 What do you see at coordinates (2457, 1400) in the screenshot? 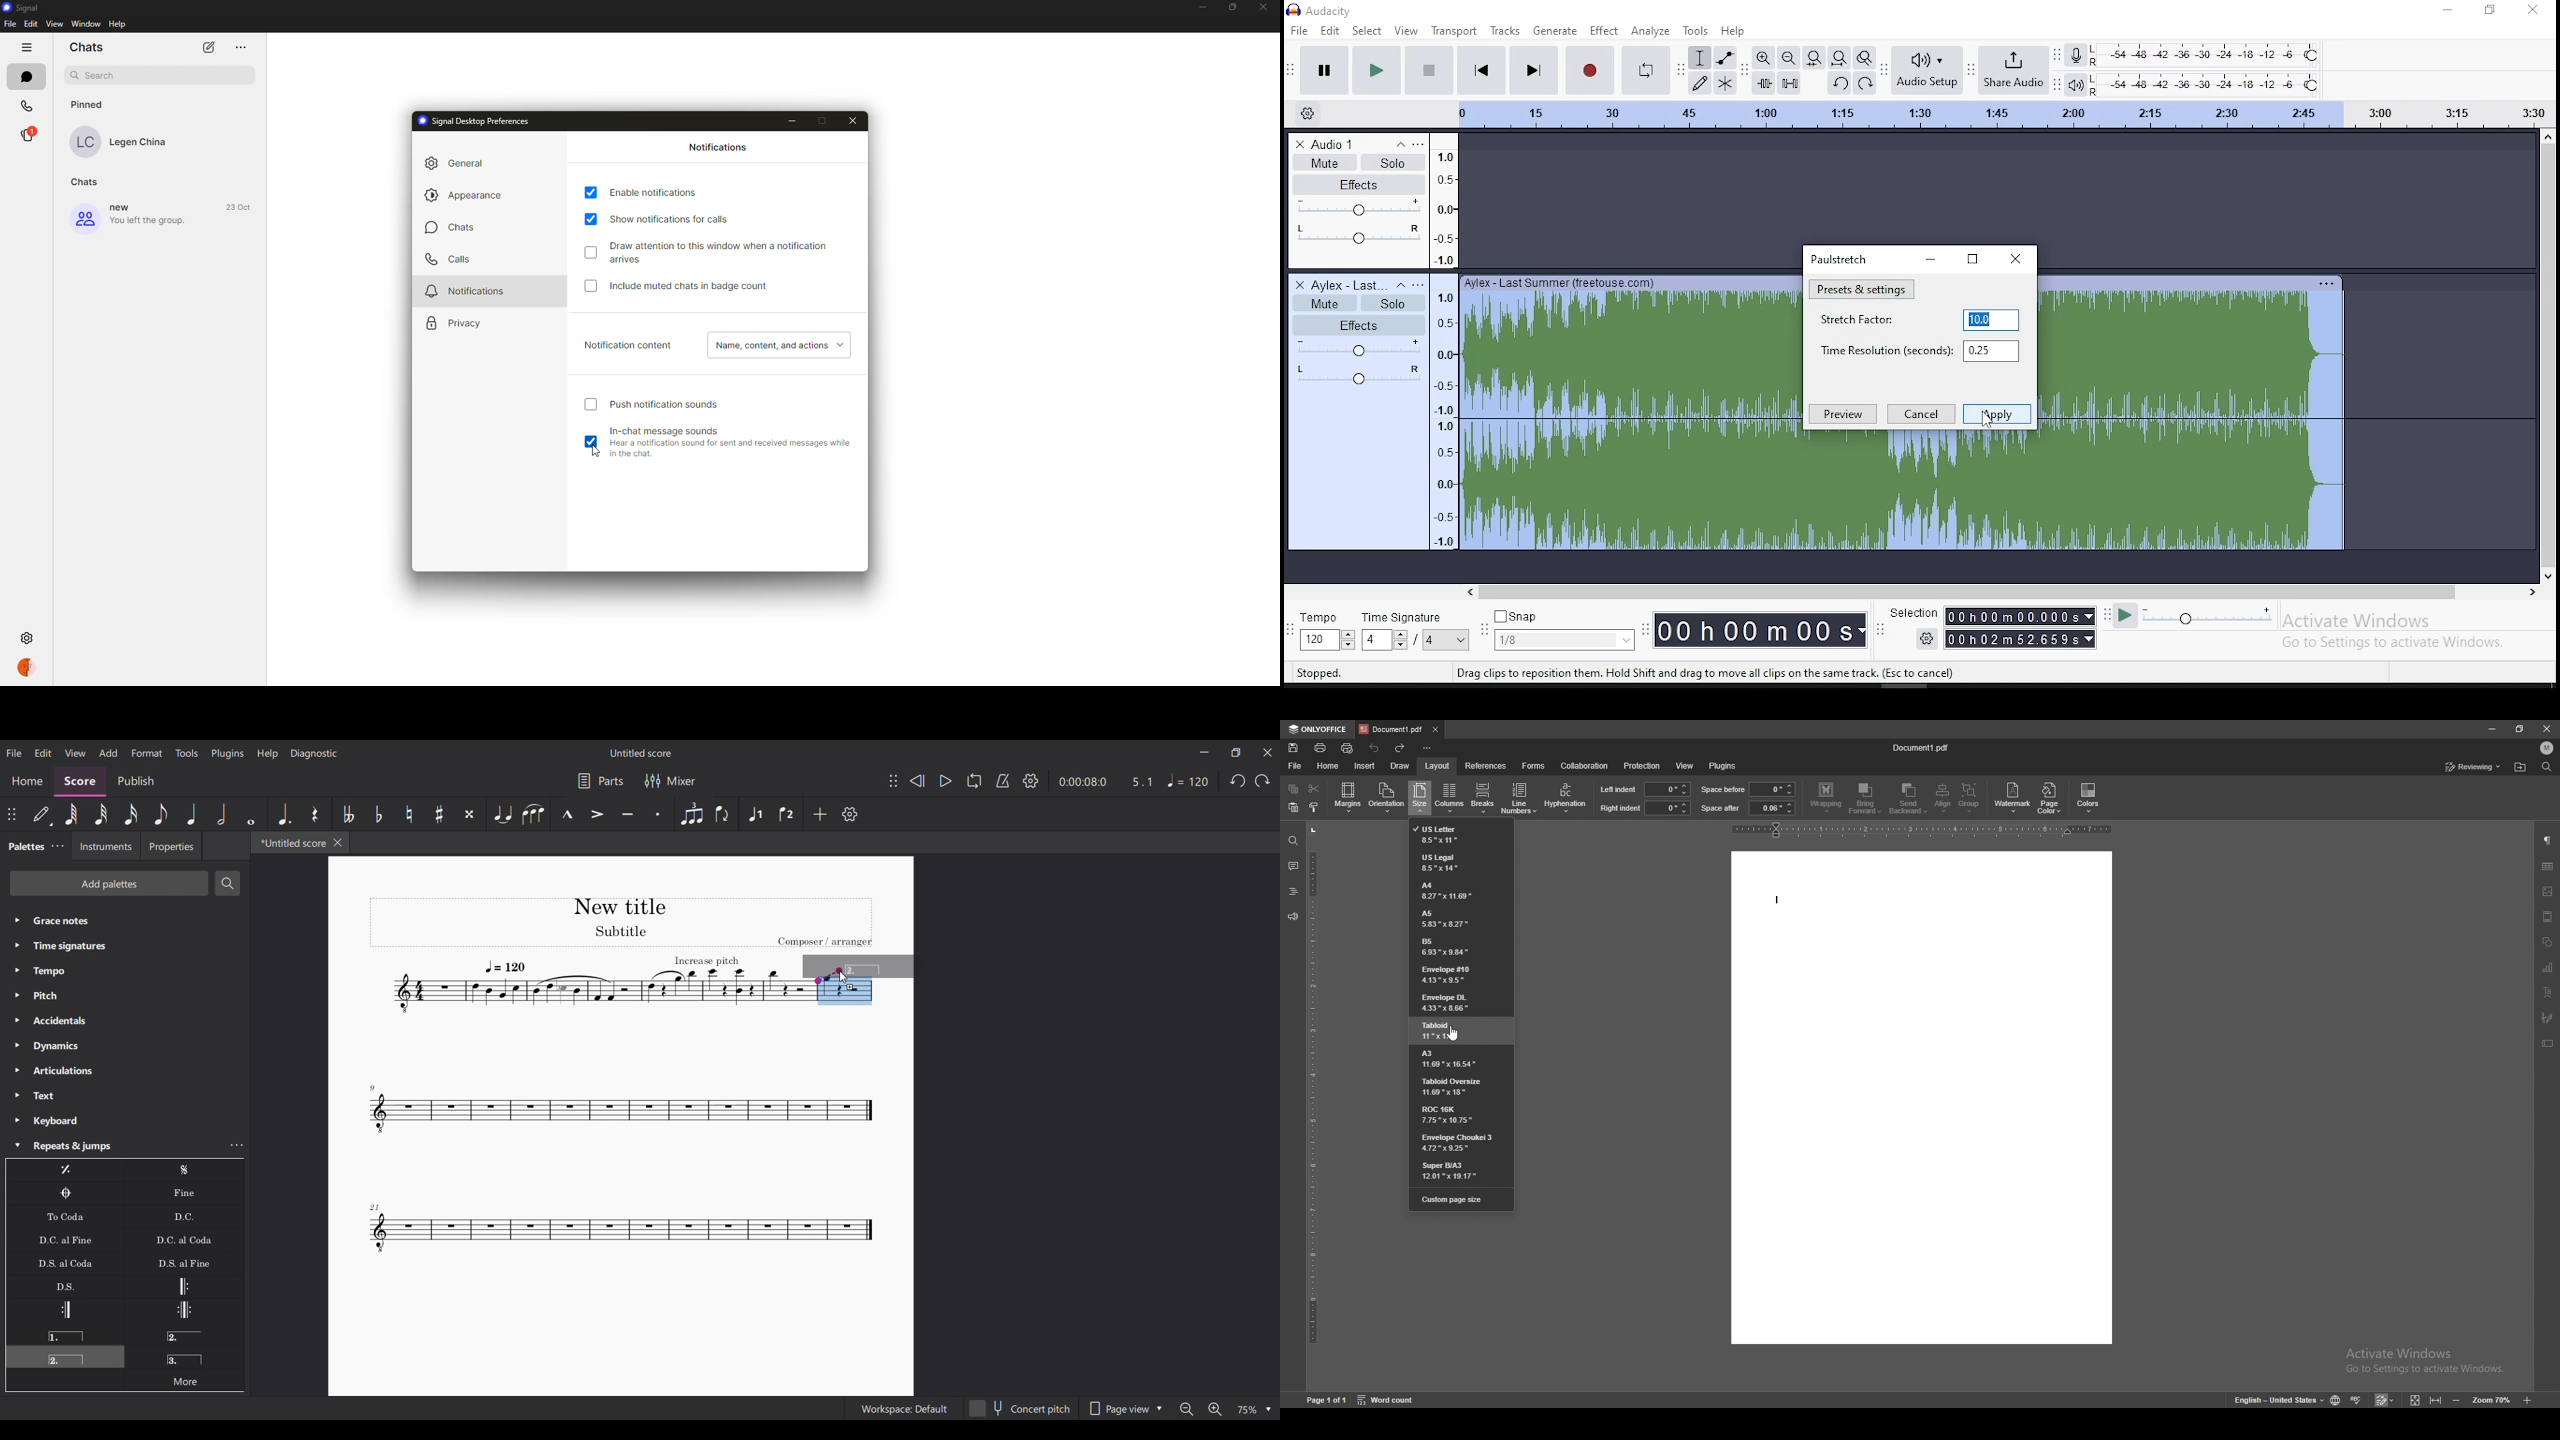
I see `zoom out` at bounding box center [2457, 1400].